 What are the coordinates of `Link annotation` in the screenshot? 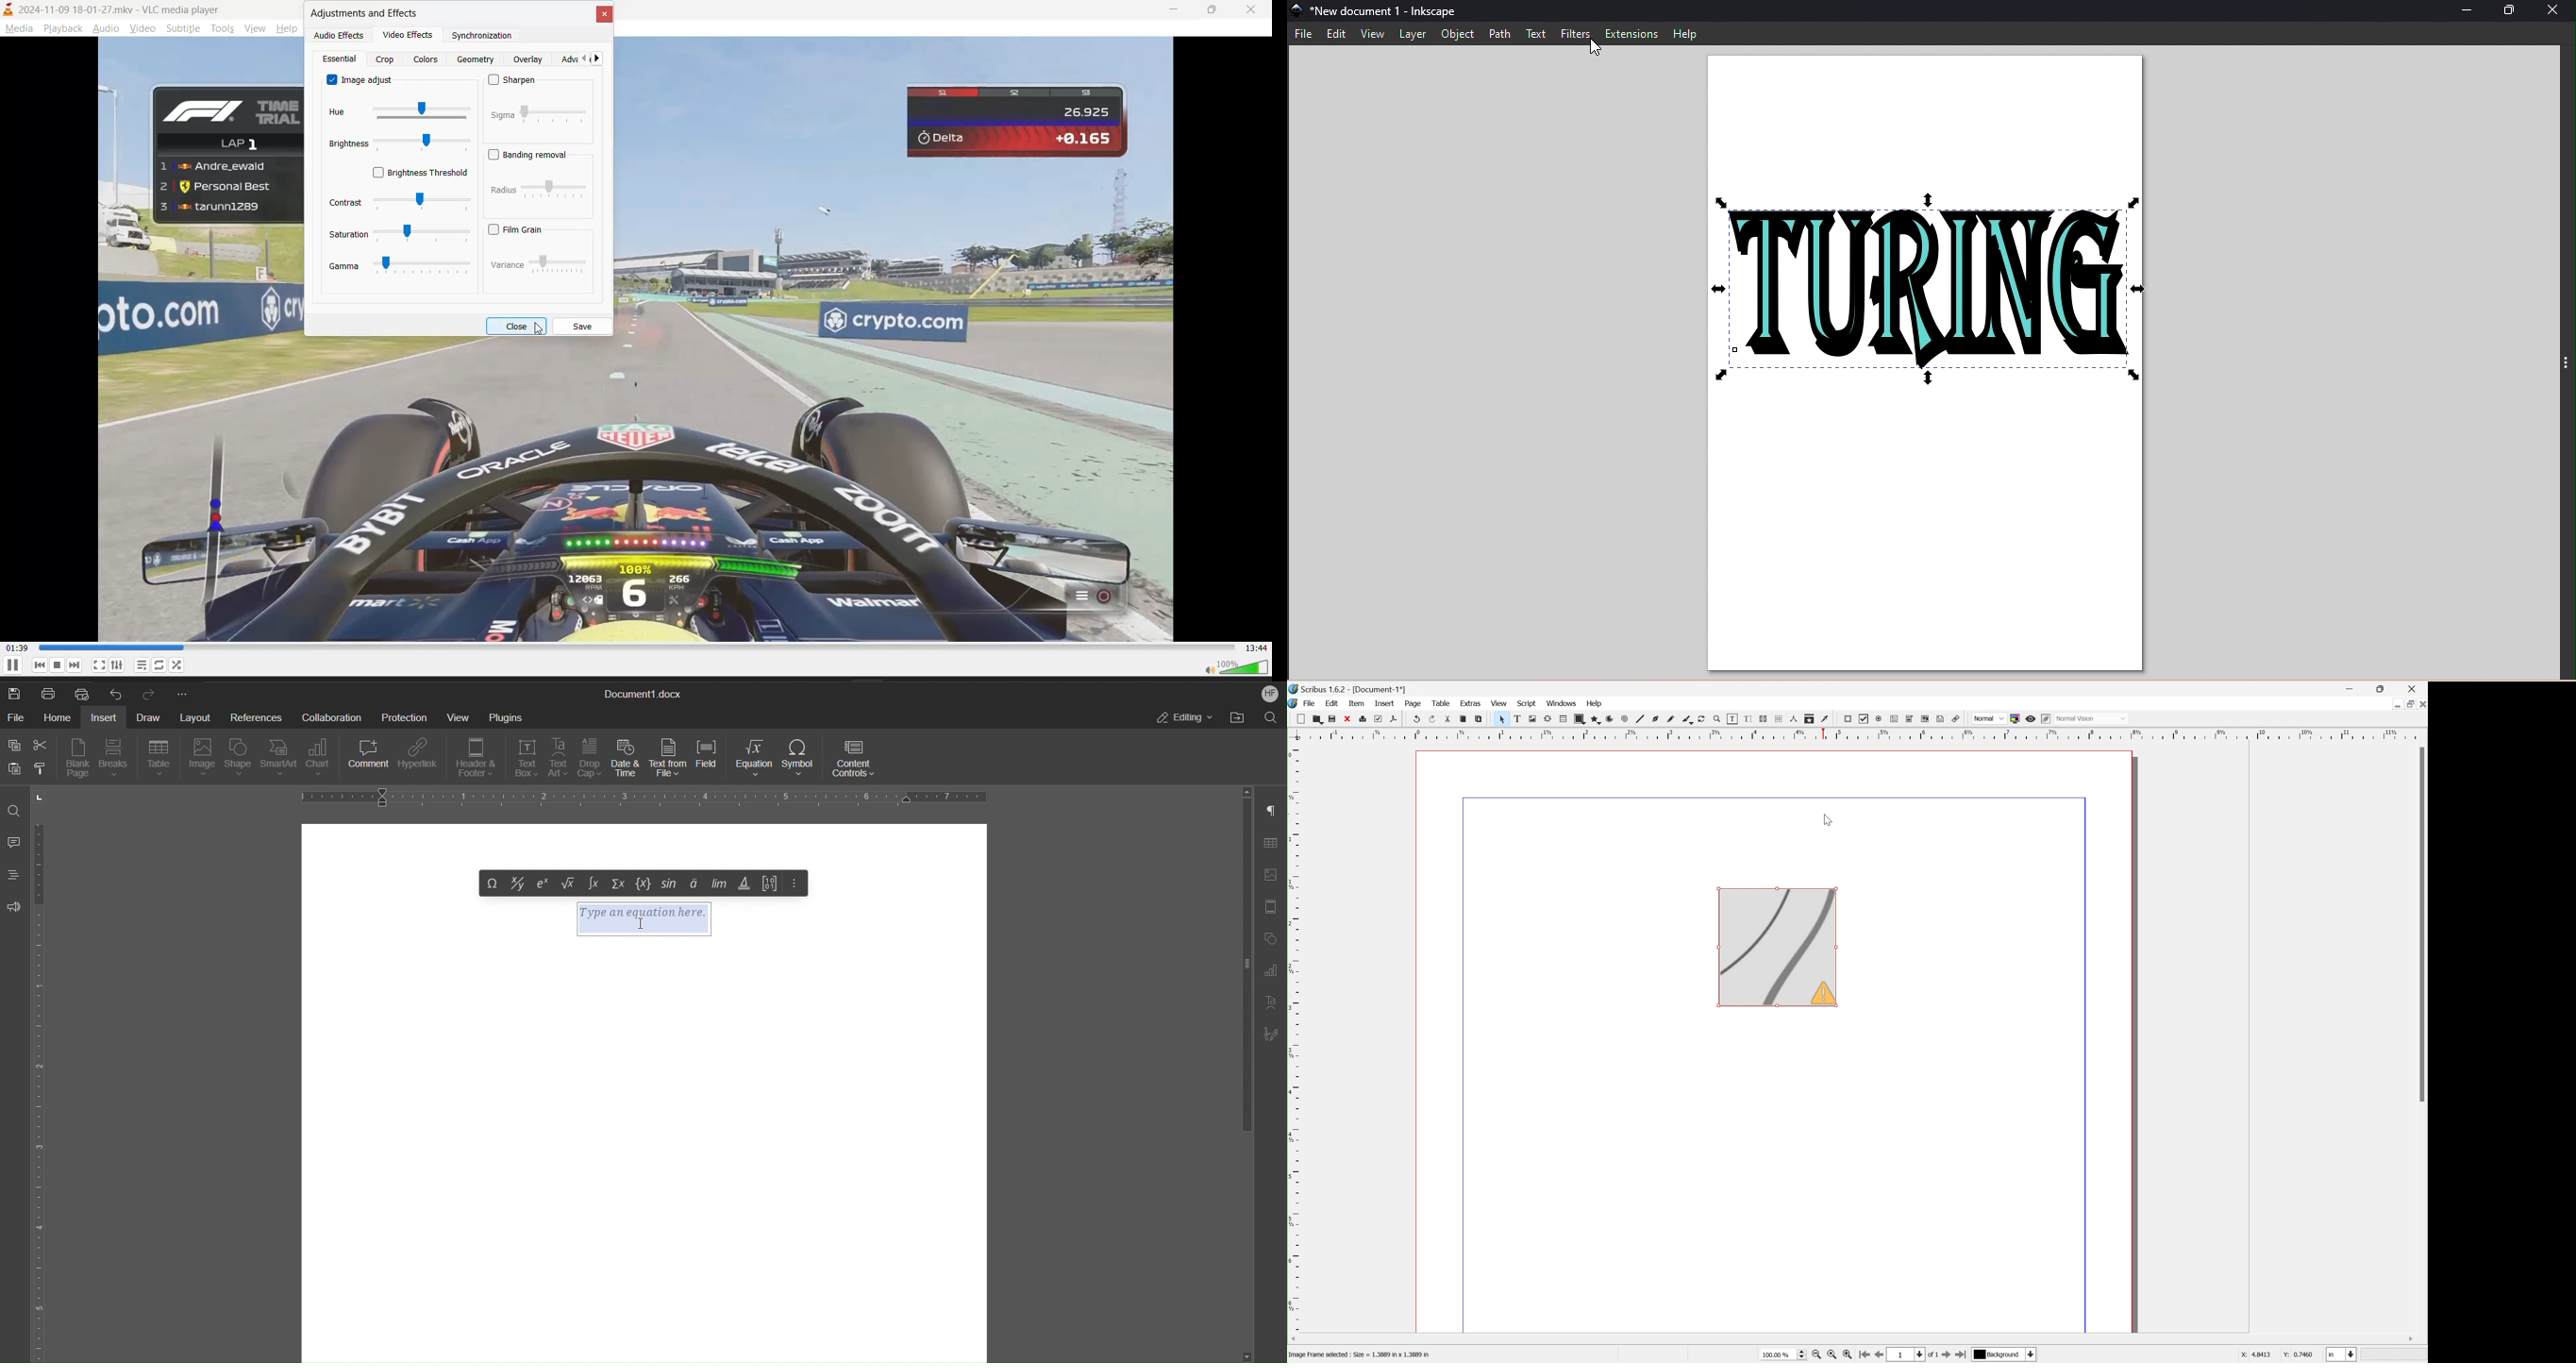 It's located at (1954, 719).